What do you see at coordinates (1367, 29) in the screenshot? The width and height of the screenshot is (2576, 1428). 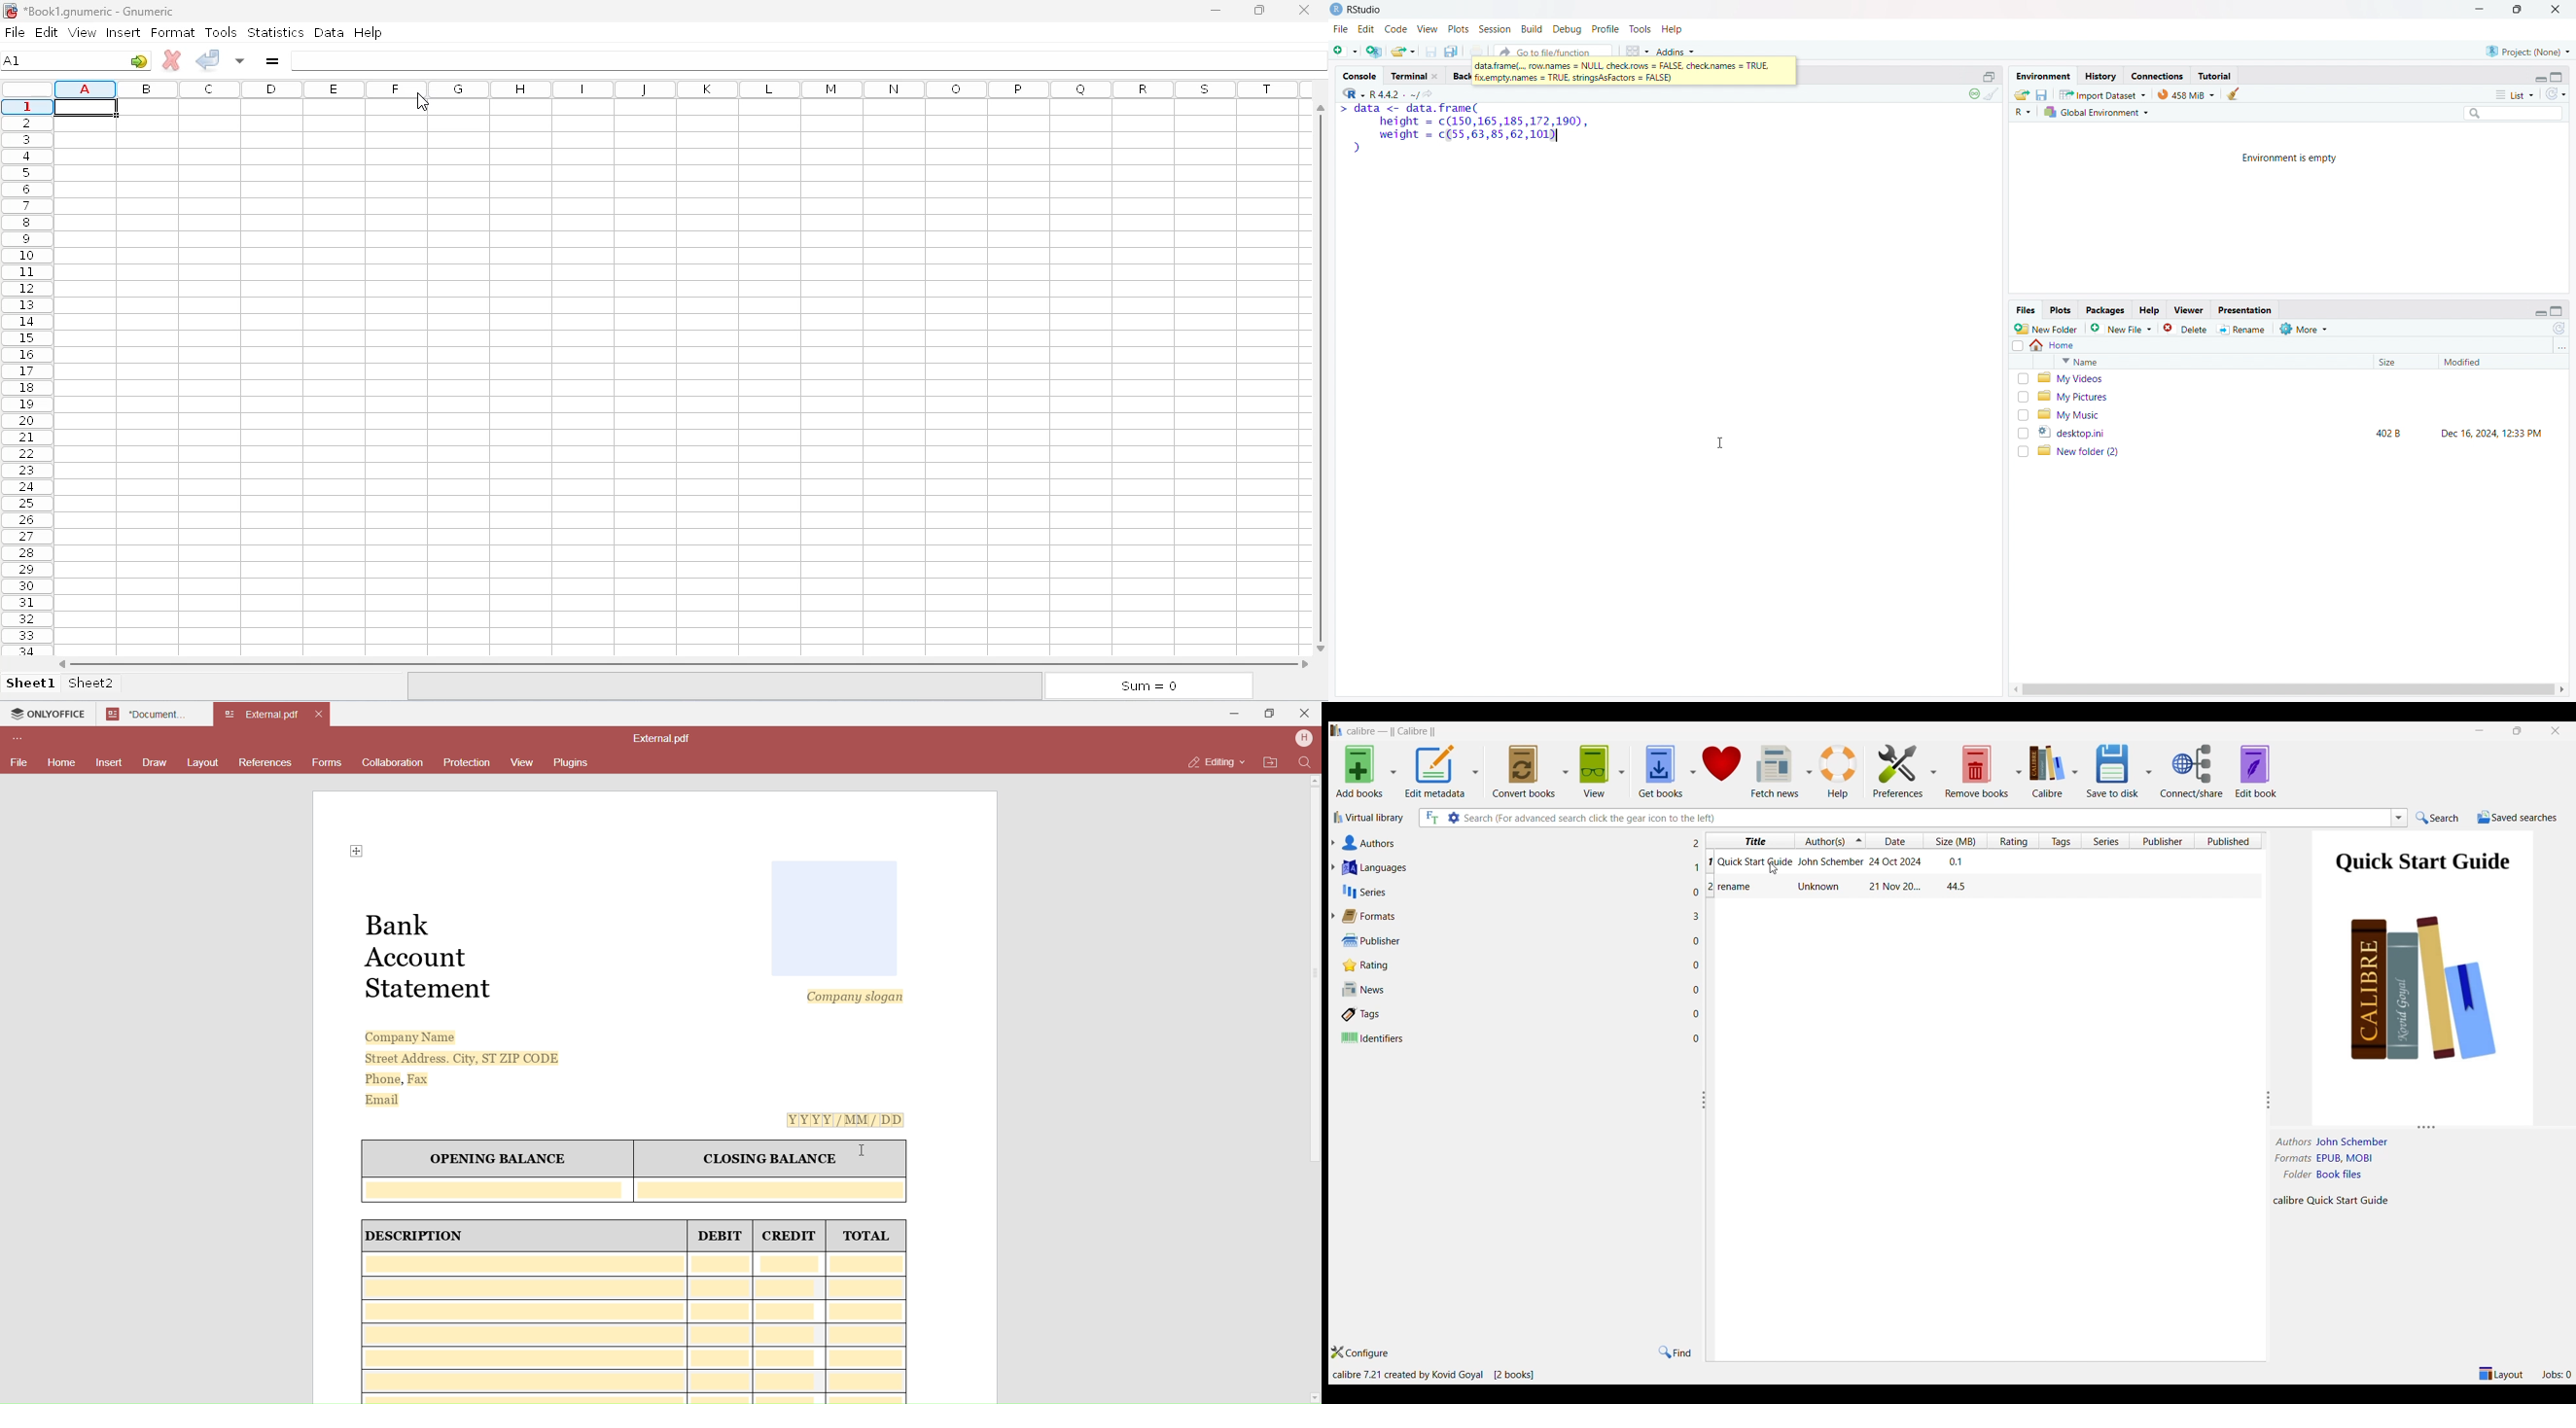 I see `edit` at bounding box center [1367, 29].